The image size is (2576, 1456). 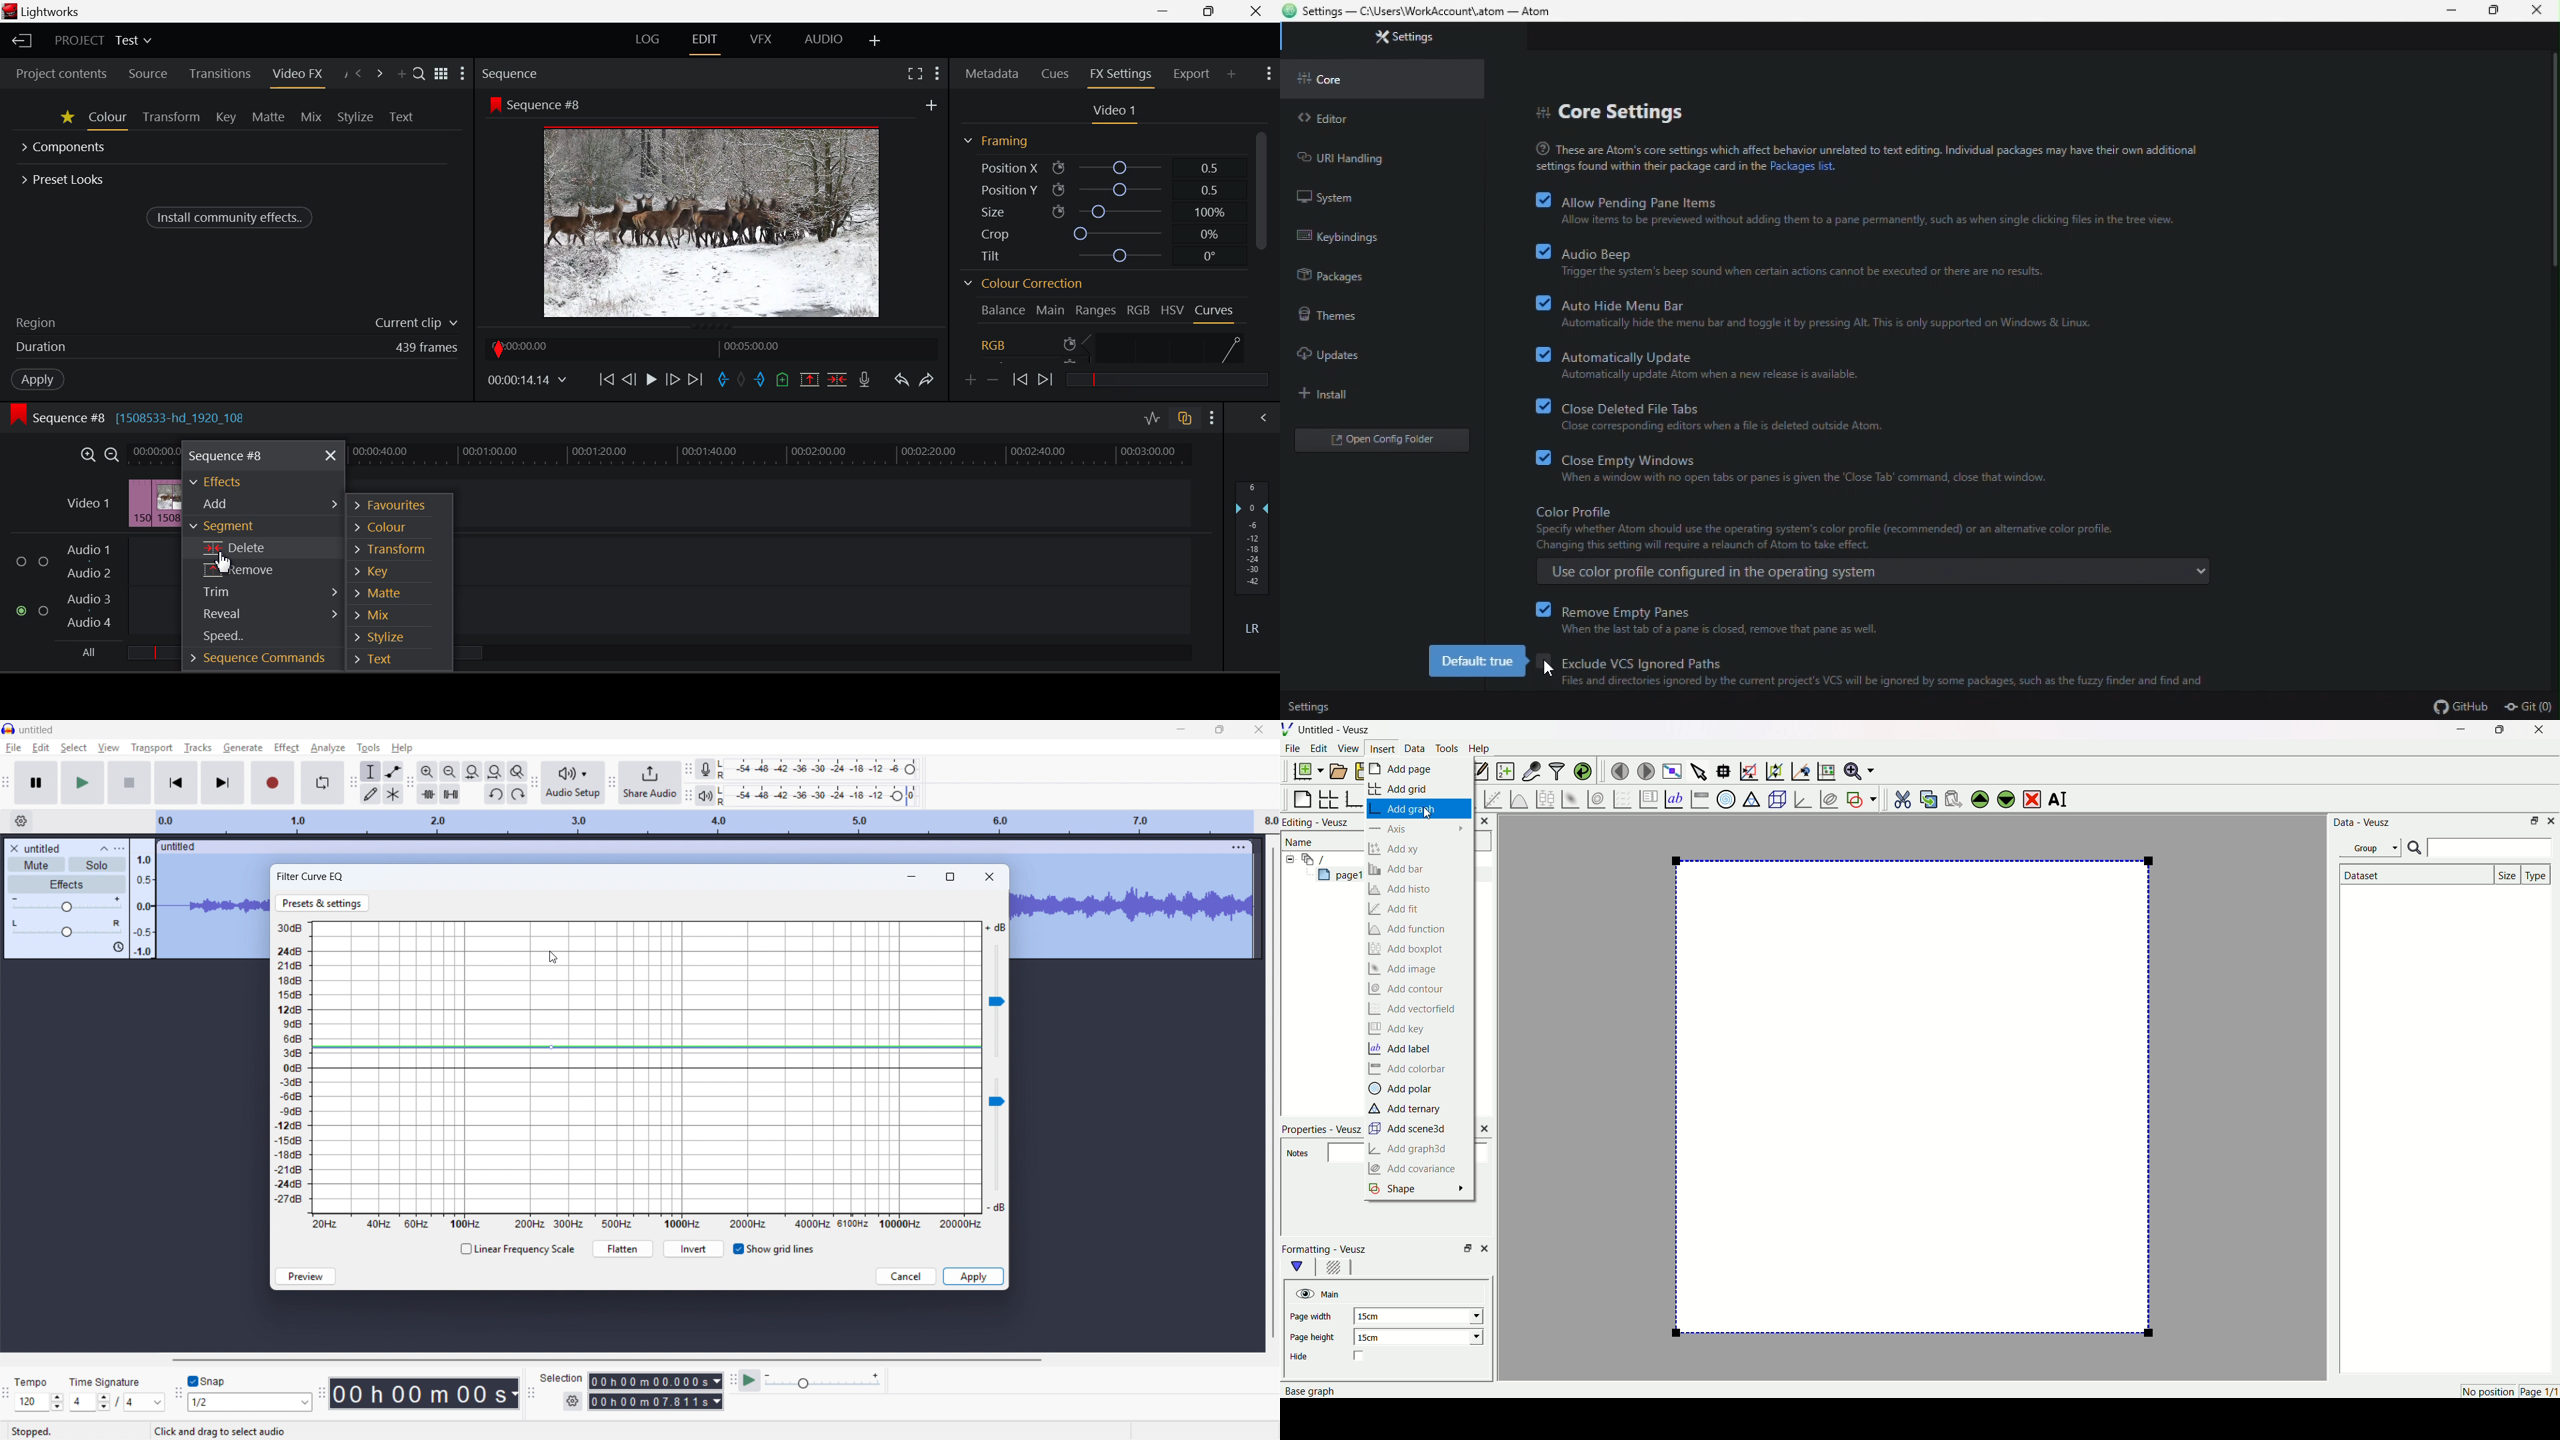 What do you see at coordinates (723, 379) in the screenshot?
I see `Mark In` at bounding box center [723, 379].